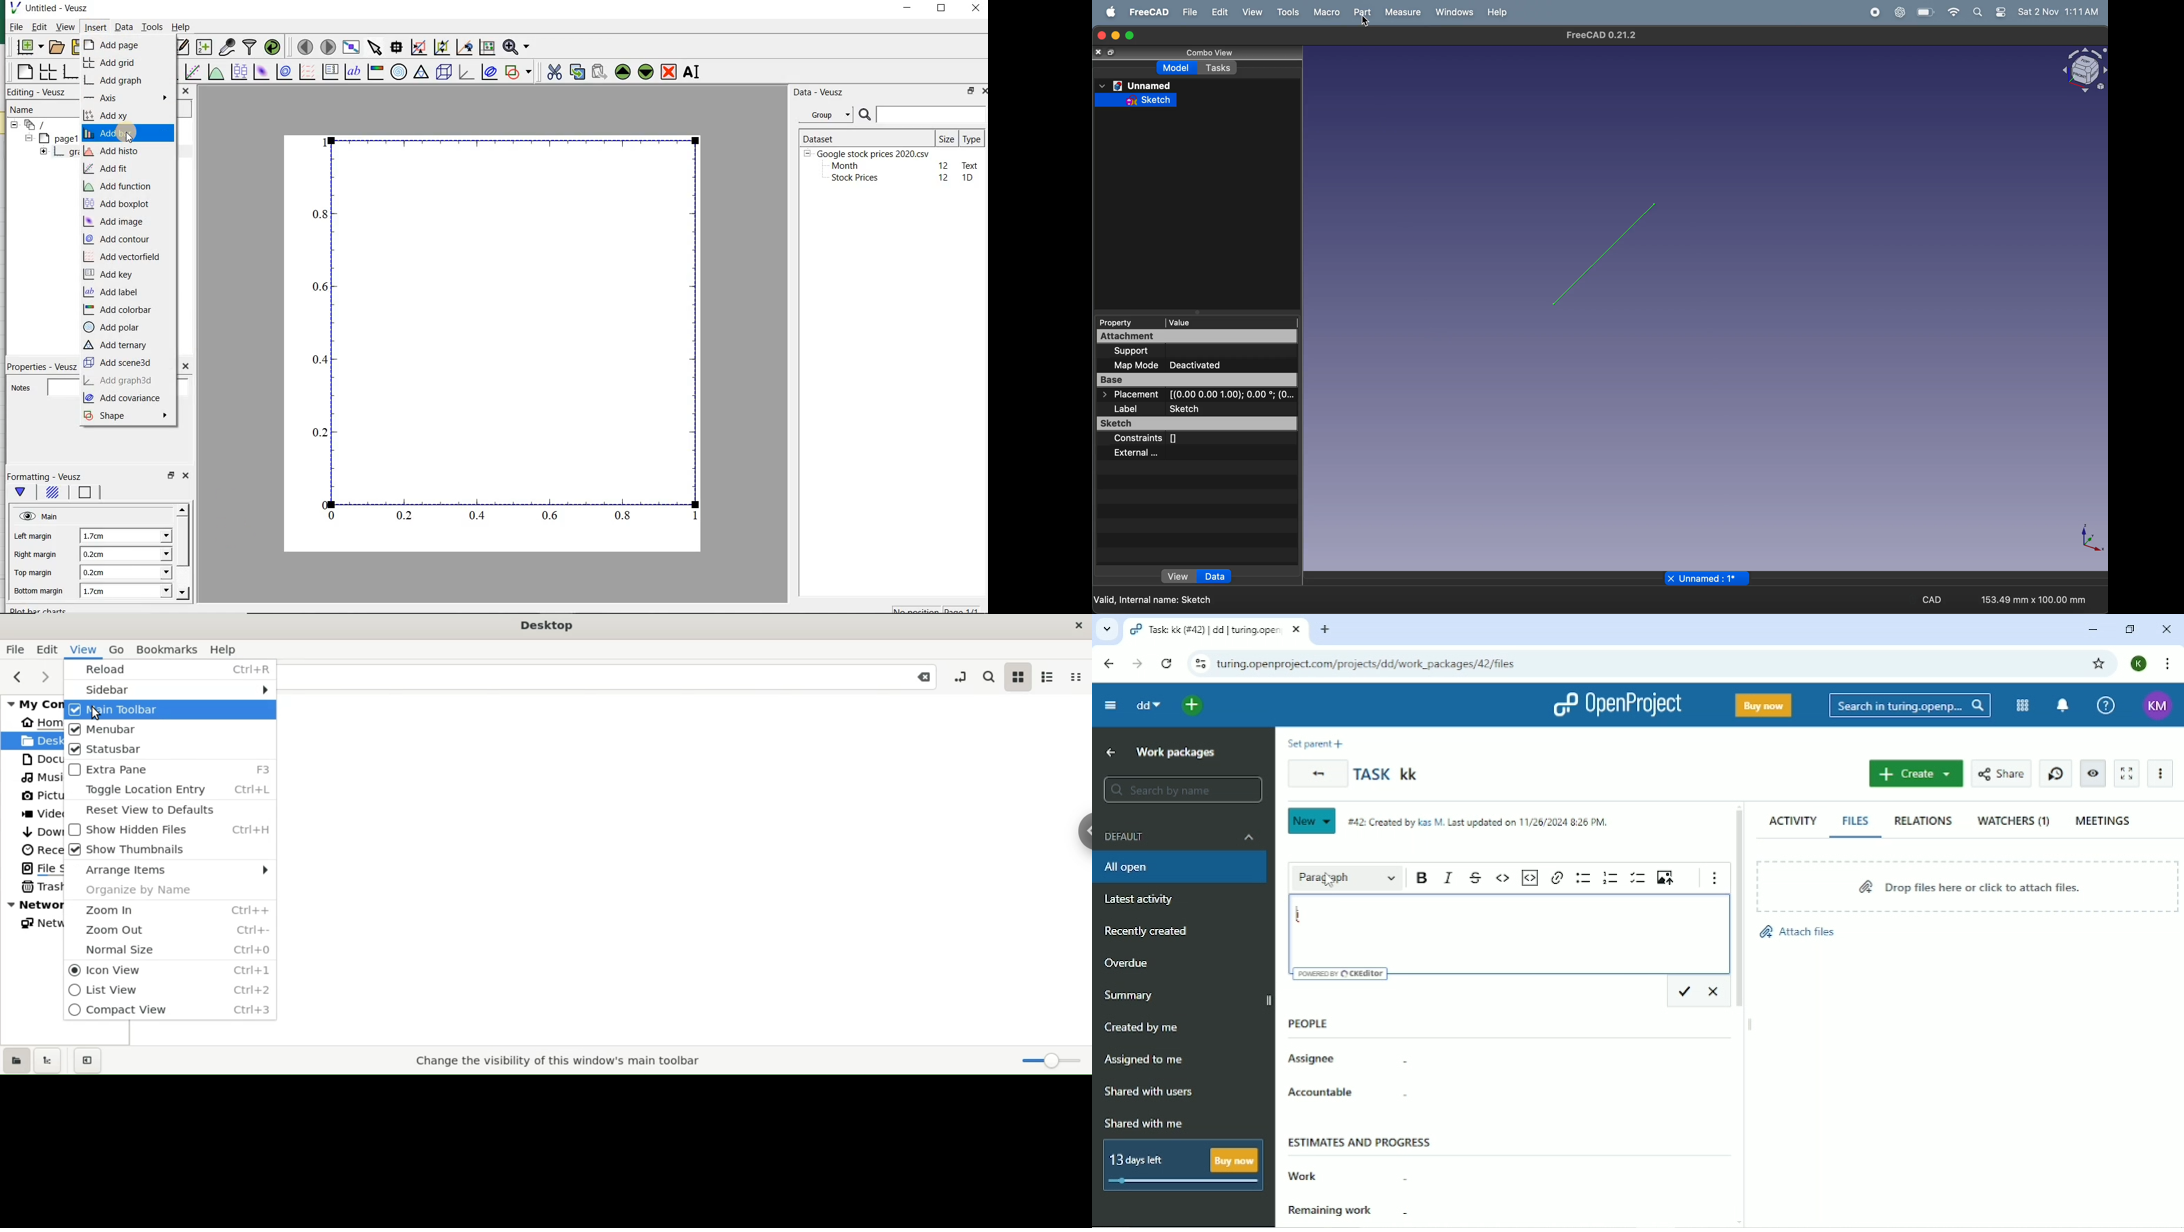  What do you see at coordinates (1138, 663) in the screenshot?
I see `Forward` at bounding box center [1138, 663].